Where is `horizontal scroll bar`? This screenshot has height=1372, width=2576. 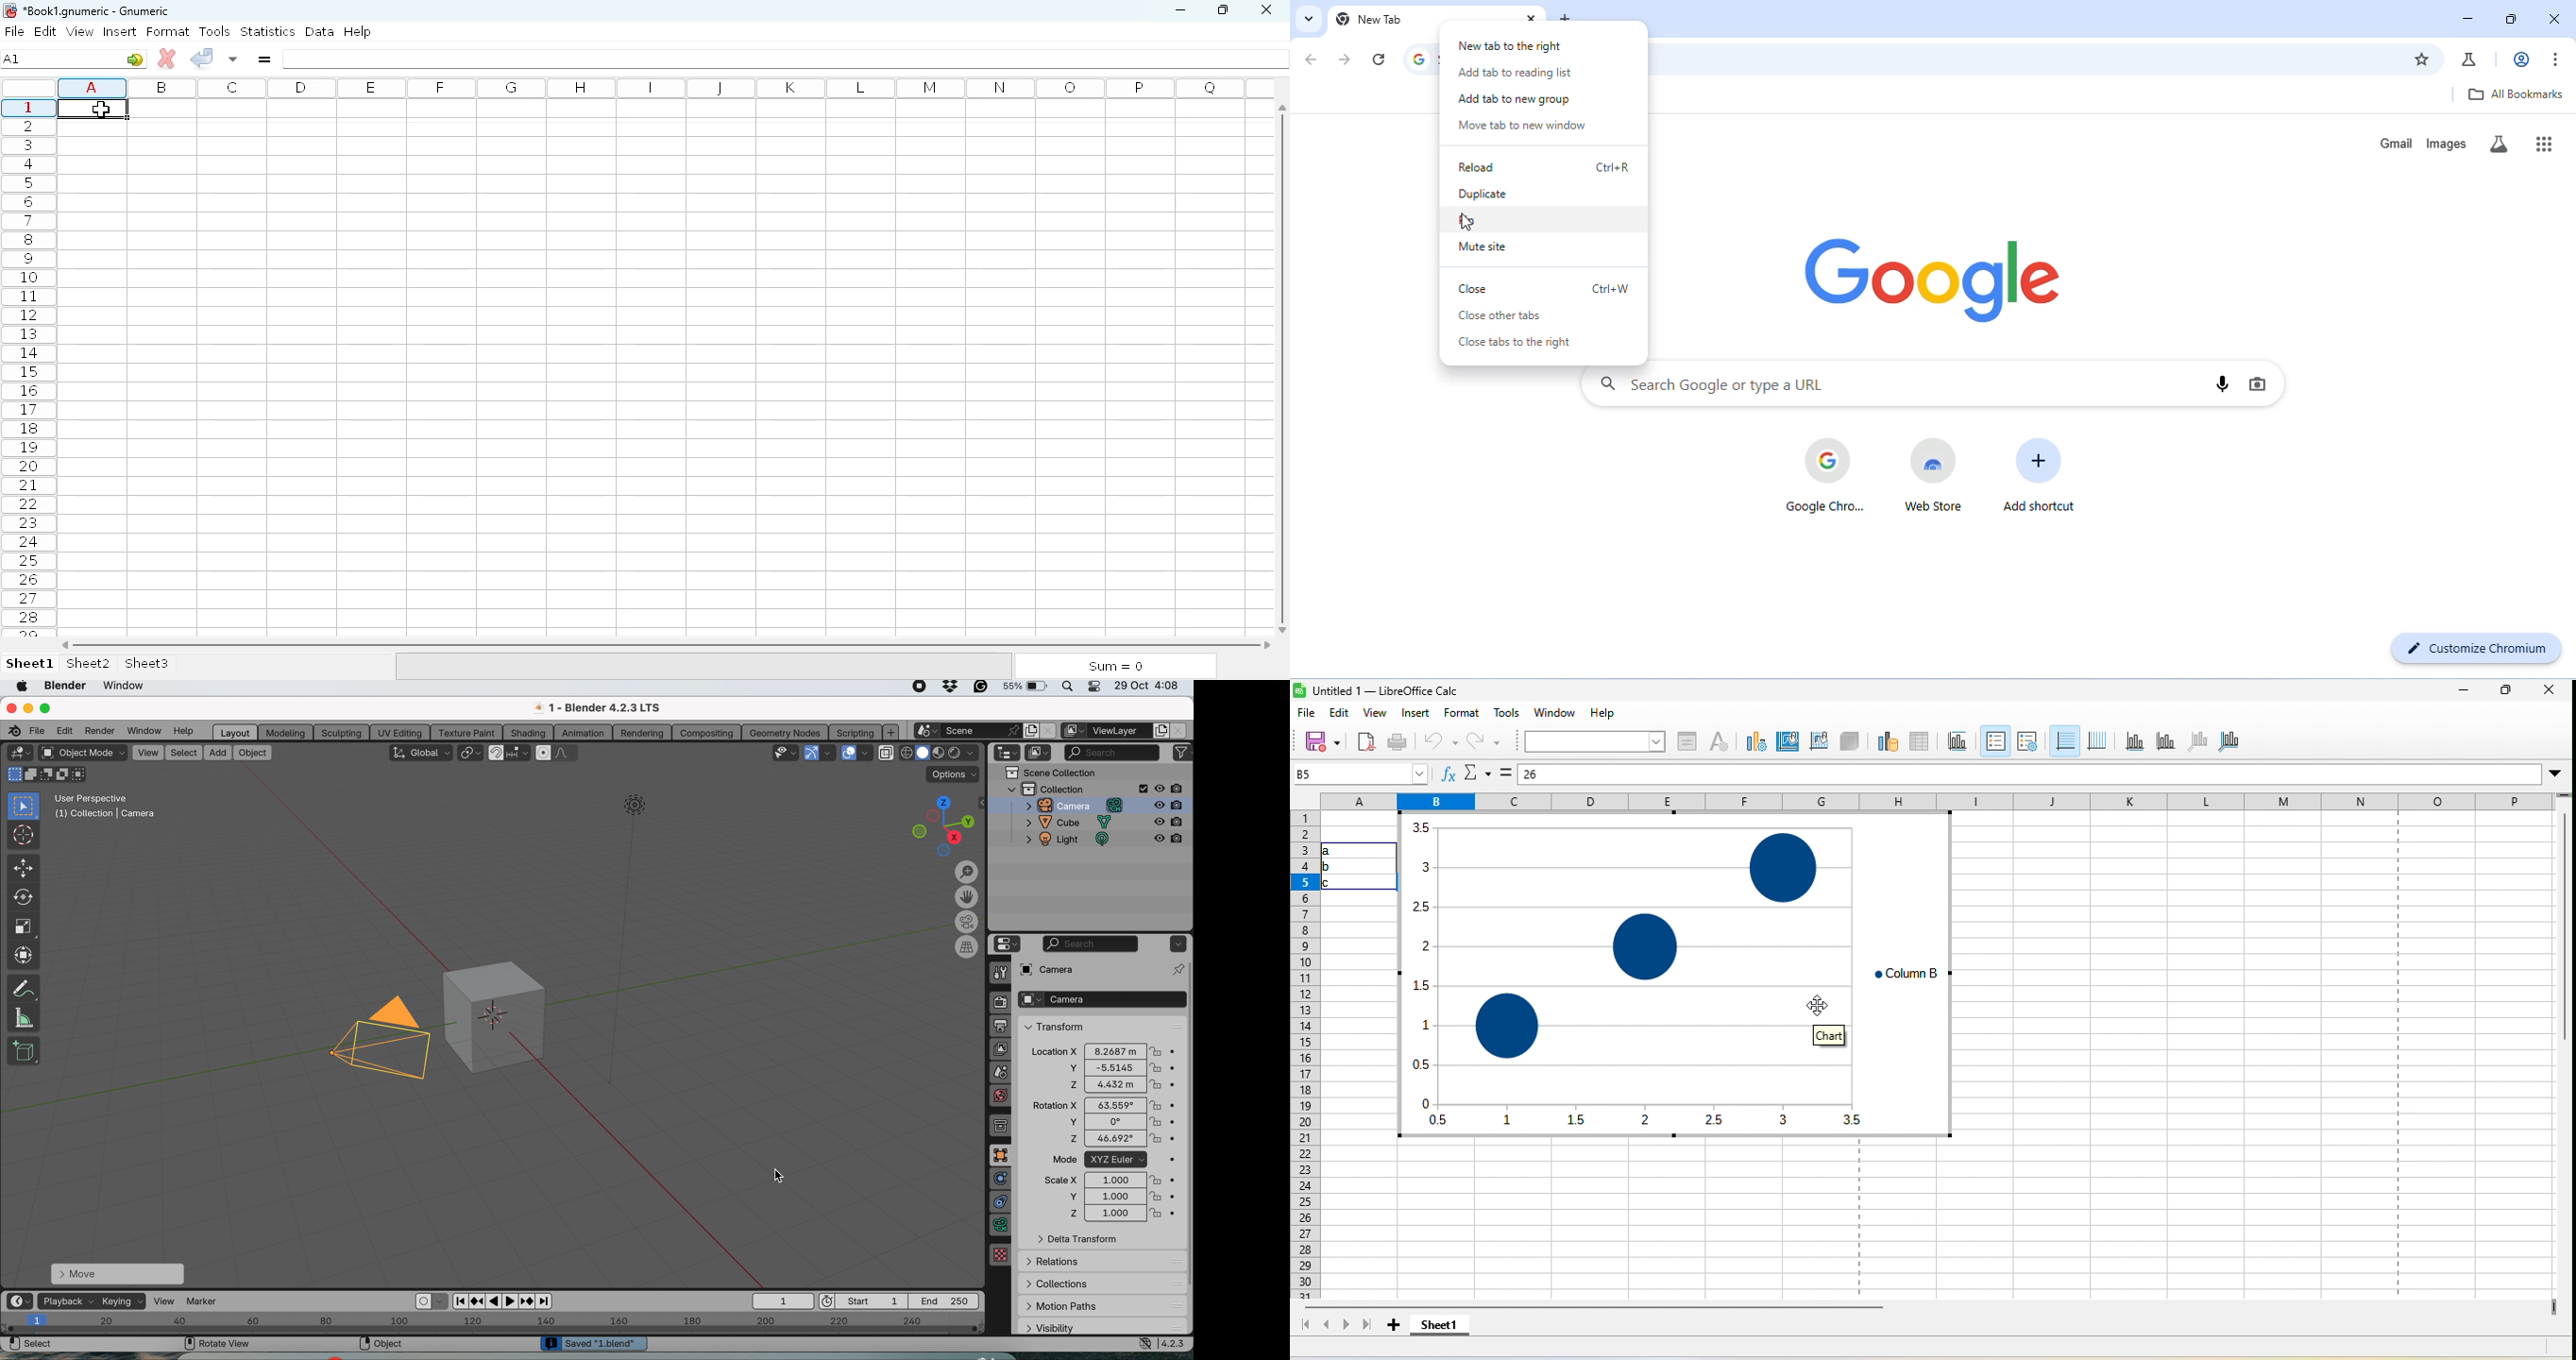
horizontal scroll bar is located at coordinates (666, 645).